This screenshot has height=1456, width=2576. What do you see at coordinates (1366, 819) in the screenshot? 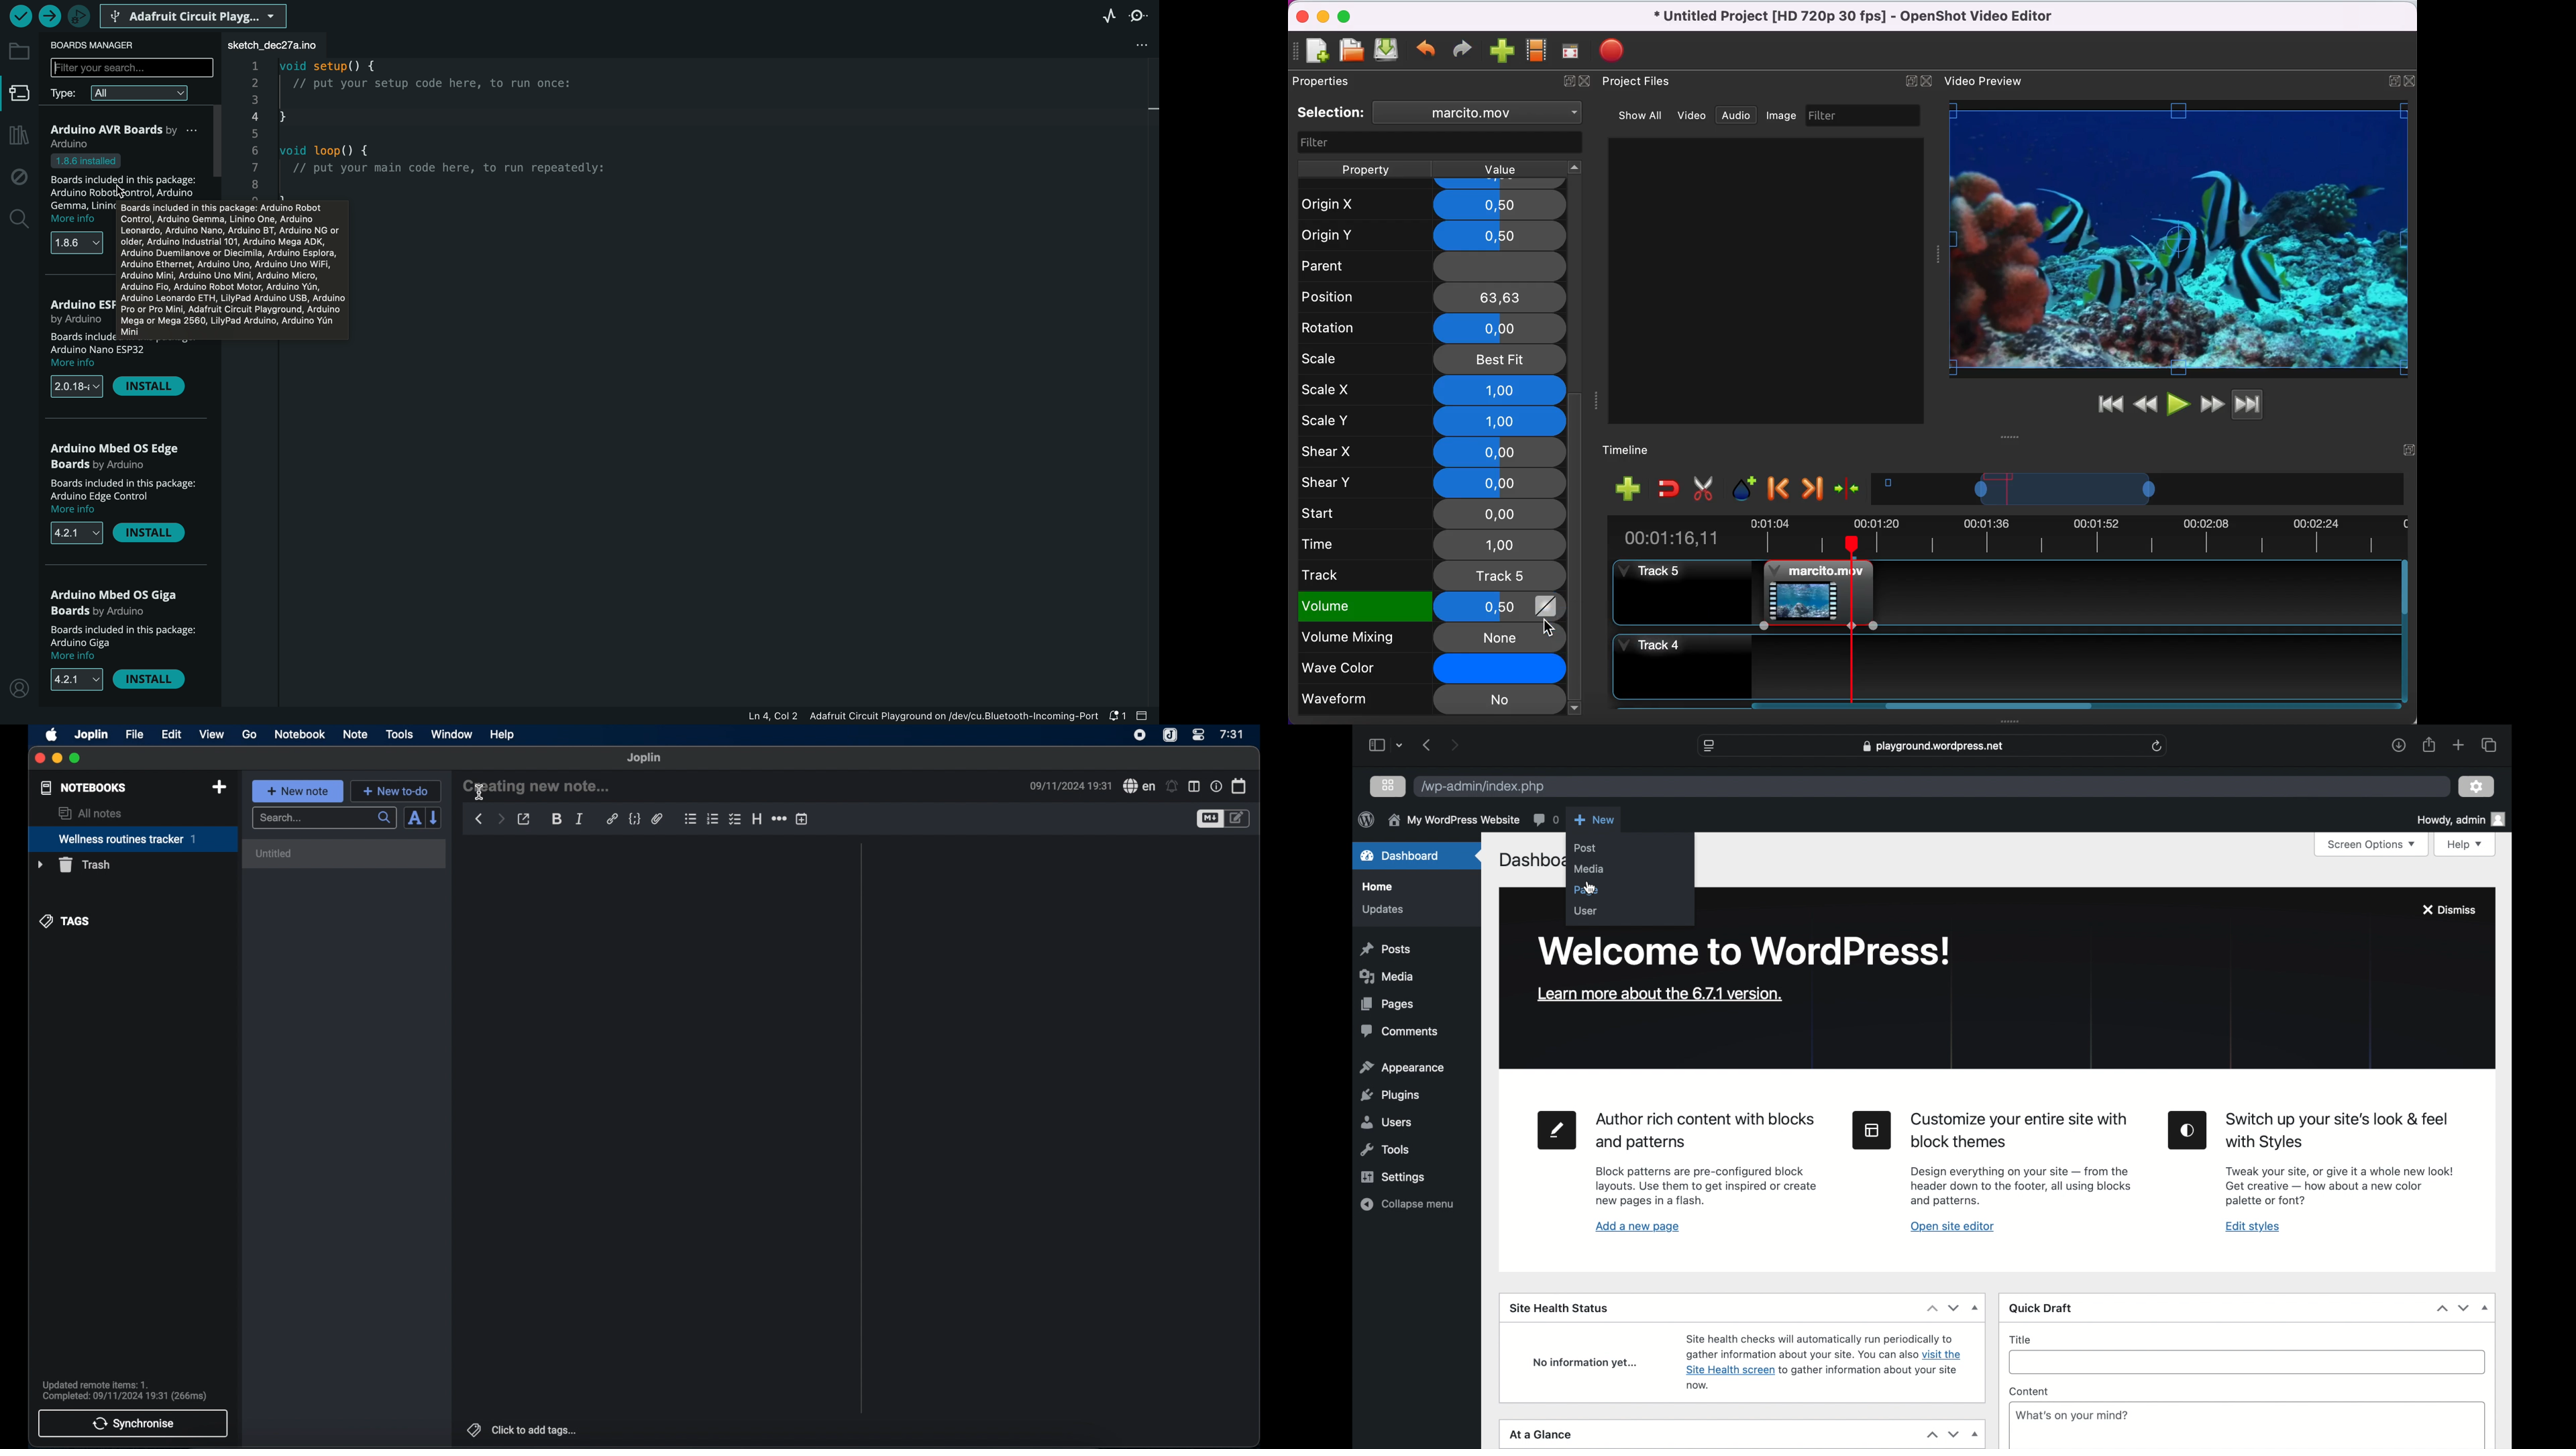
I see `wordpress` at bounding box center [1366, 819].